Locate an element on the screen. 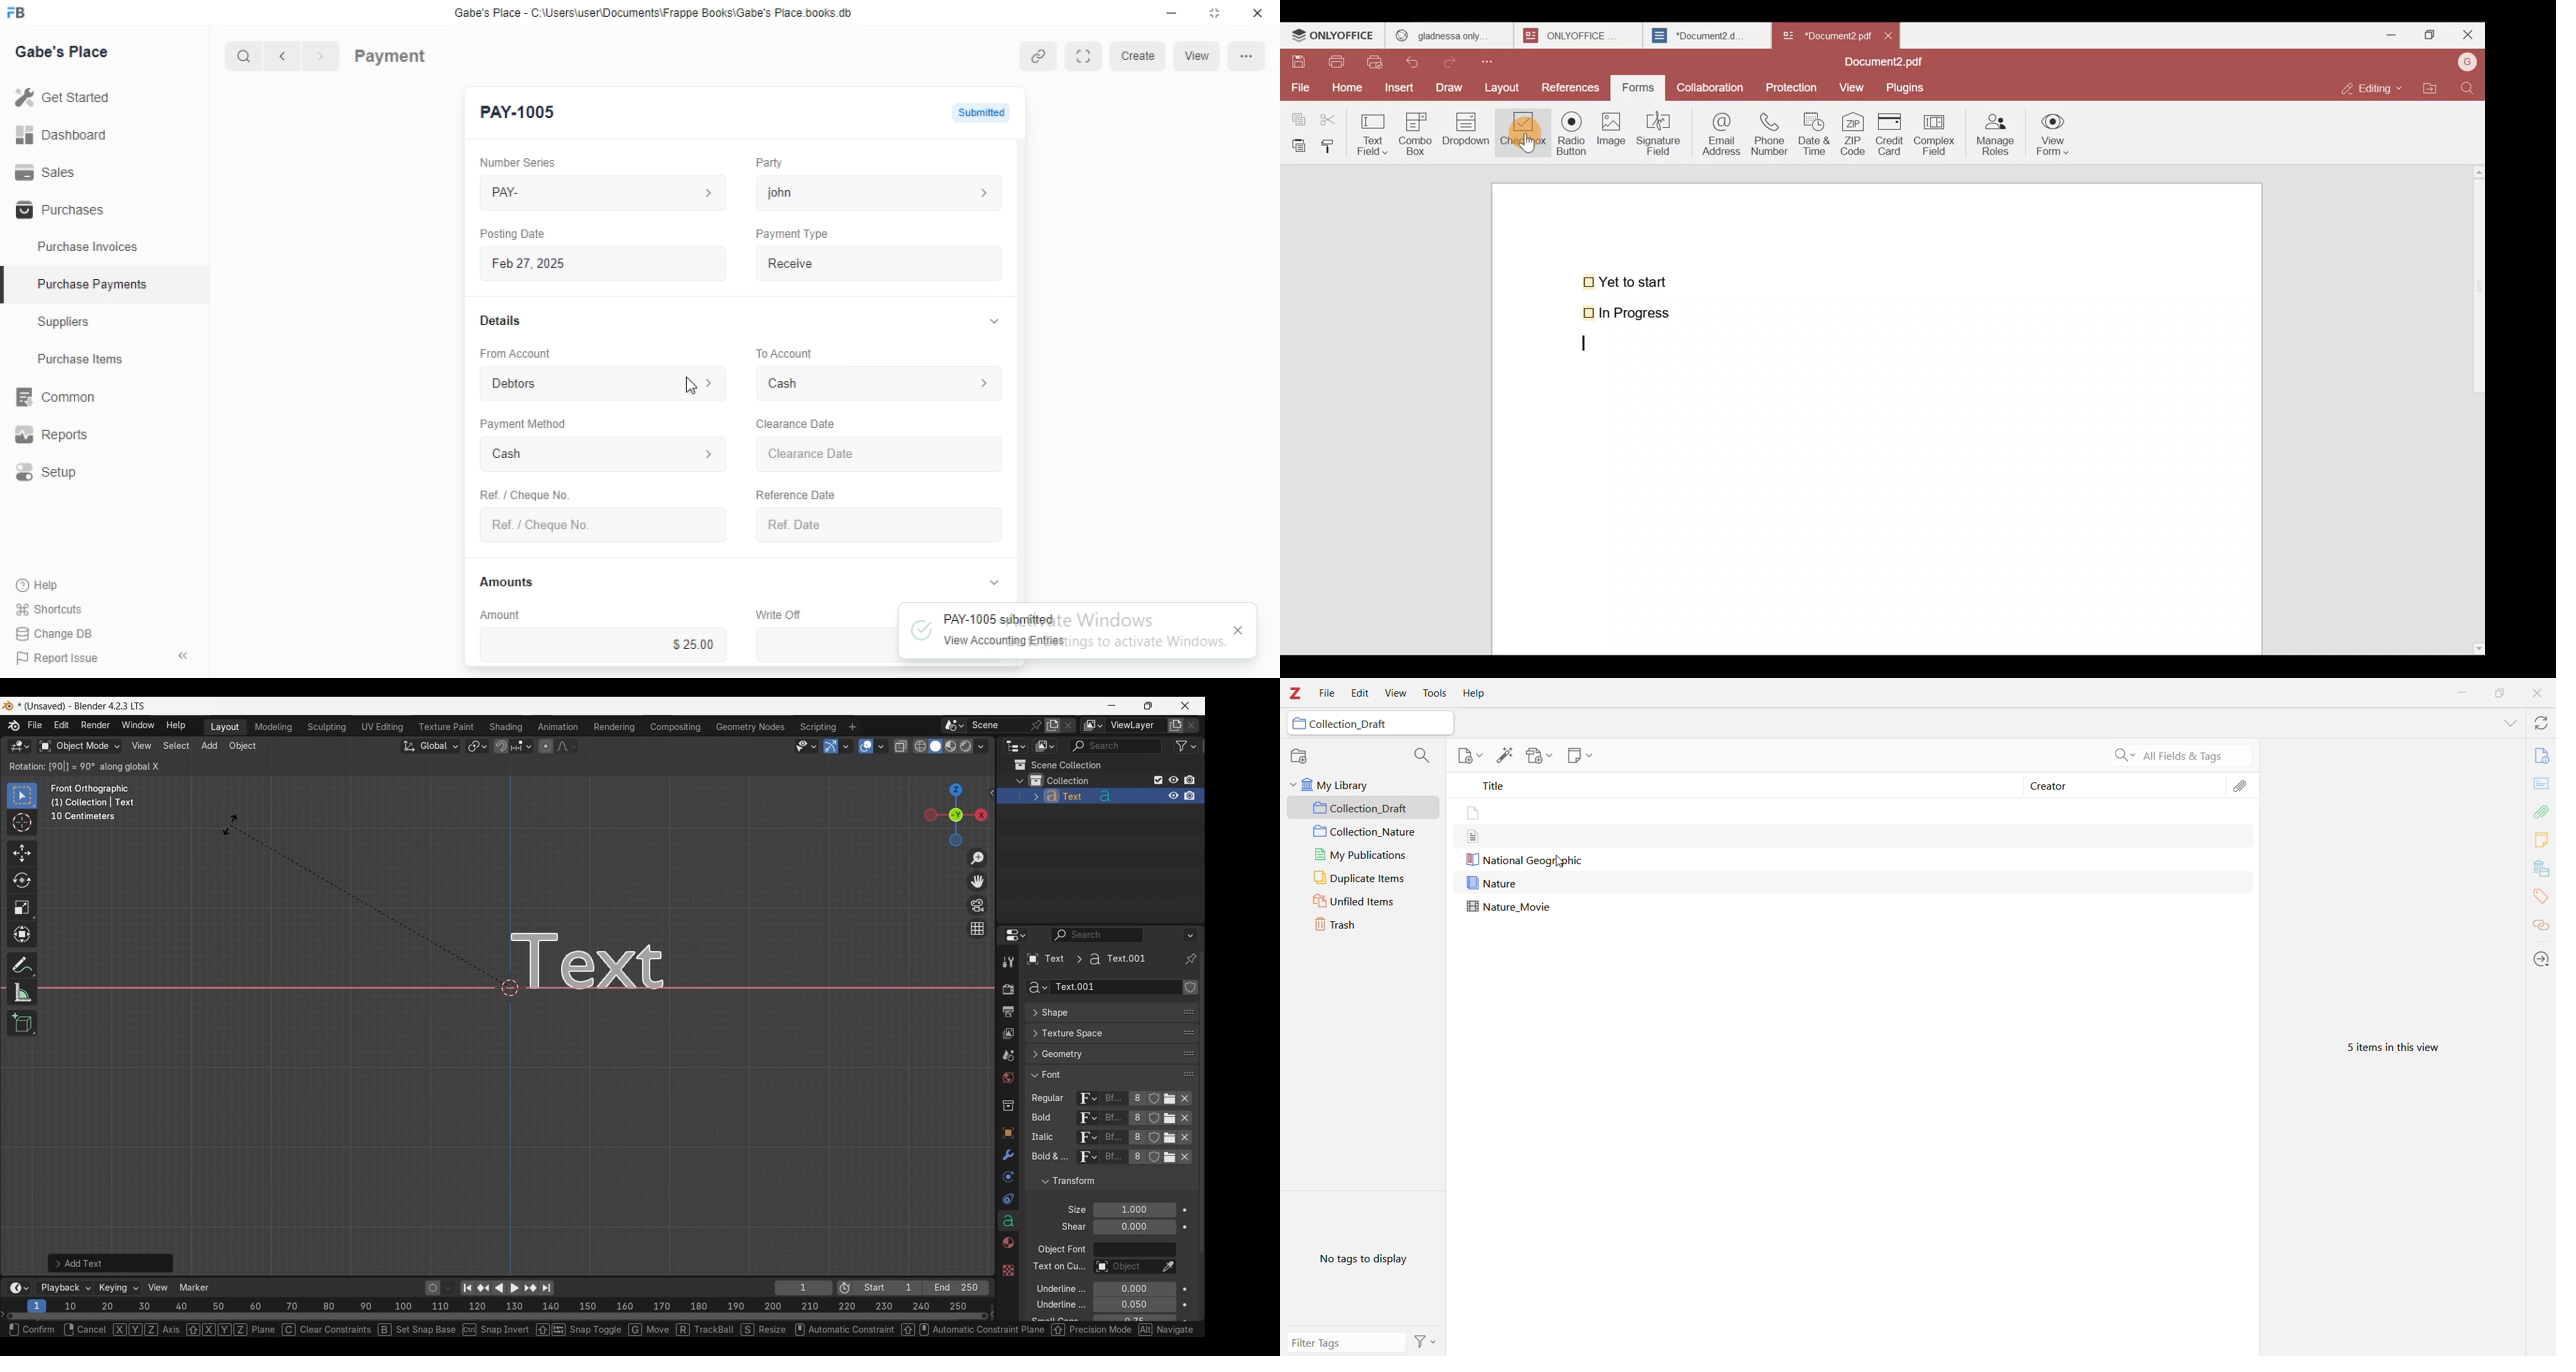 The width and height of the screenshot is (2576, 1372). PAY-1005 submitted. View Accounting Entries is located at coordinates (1062, 631).